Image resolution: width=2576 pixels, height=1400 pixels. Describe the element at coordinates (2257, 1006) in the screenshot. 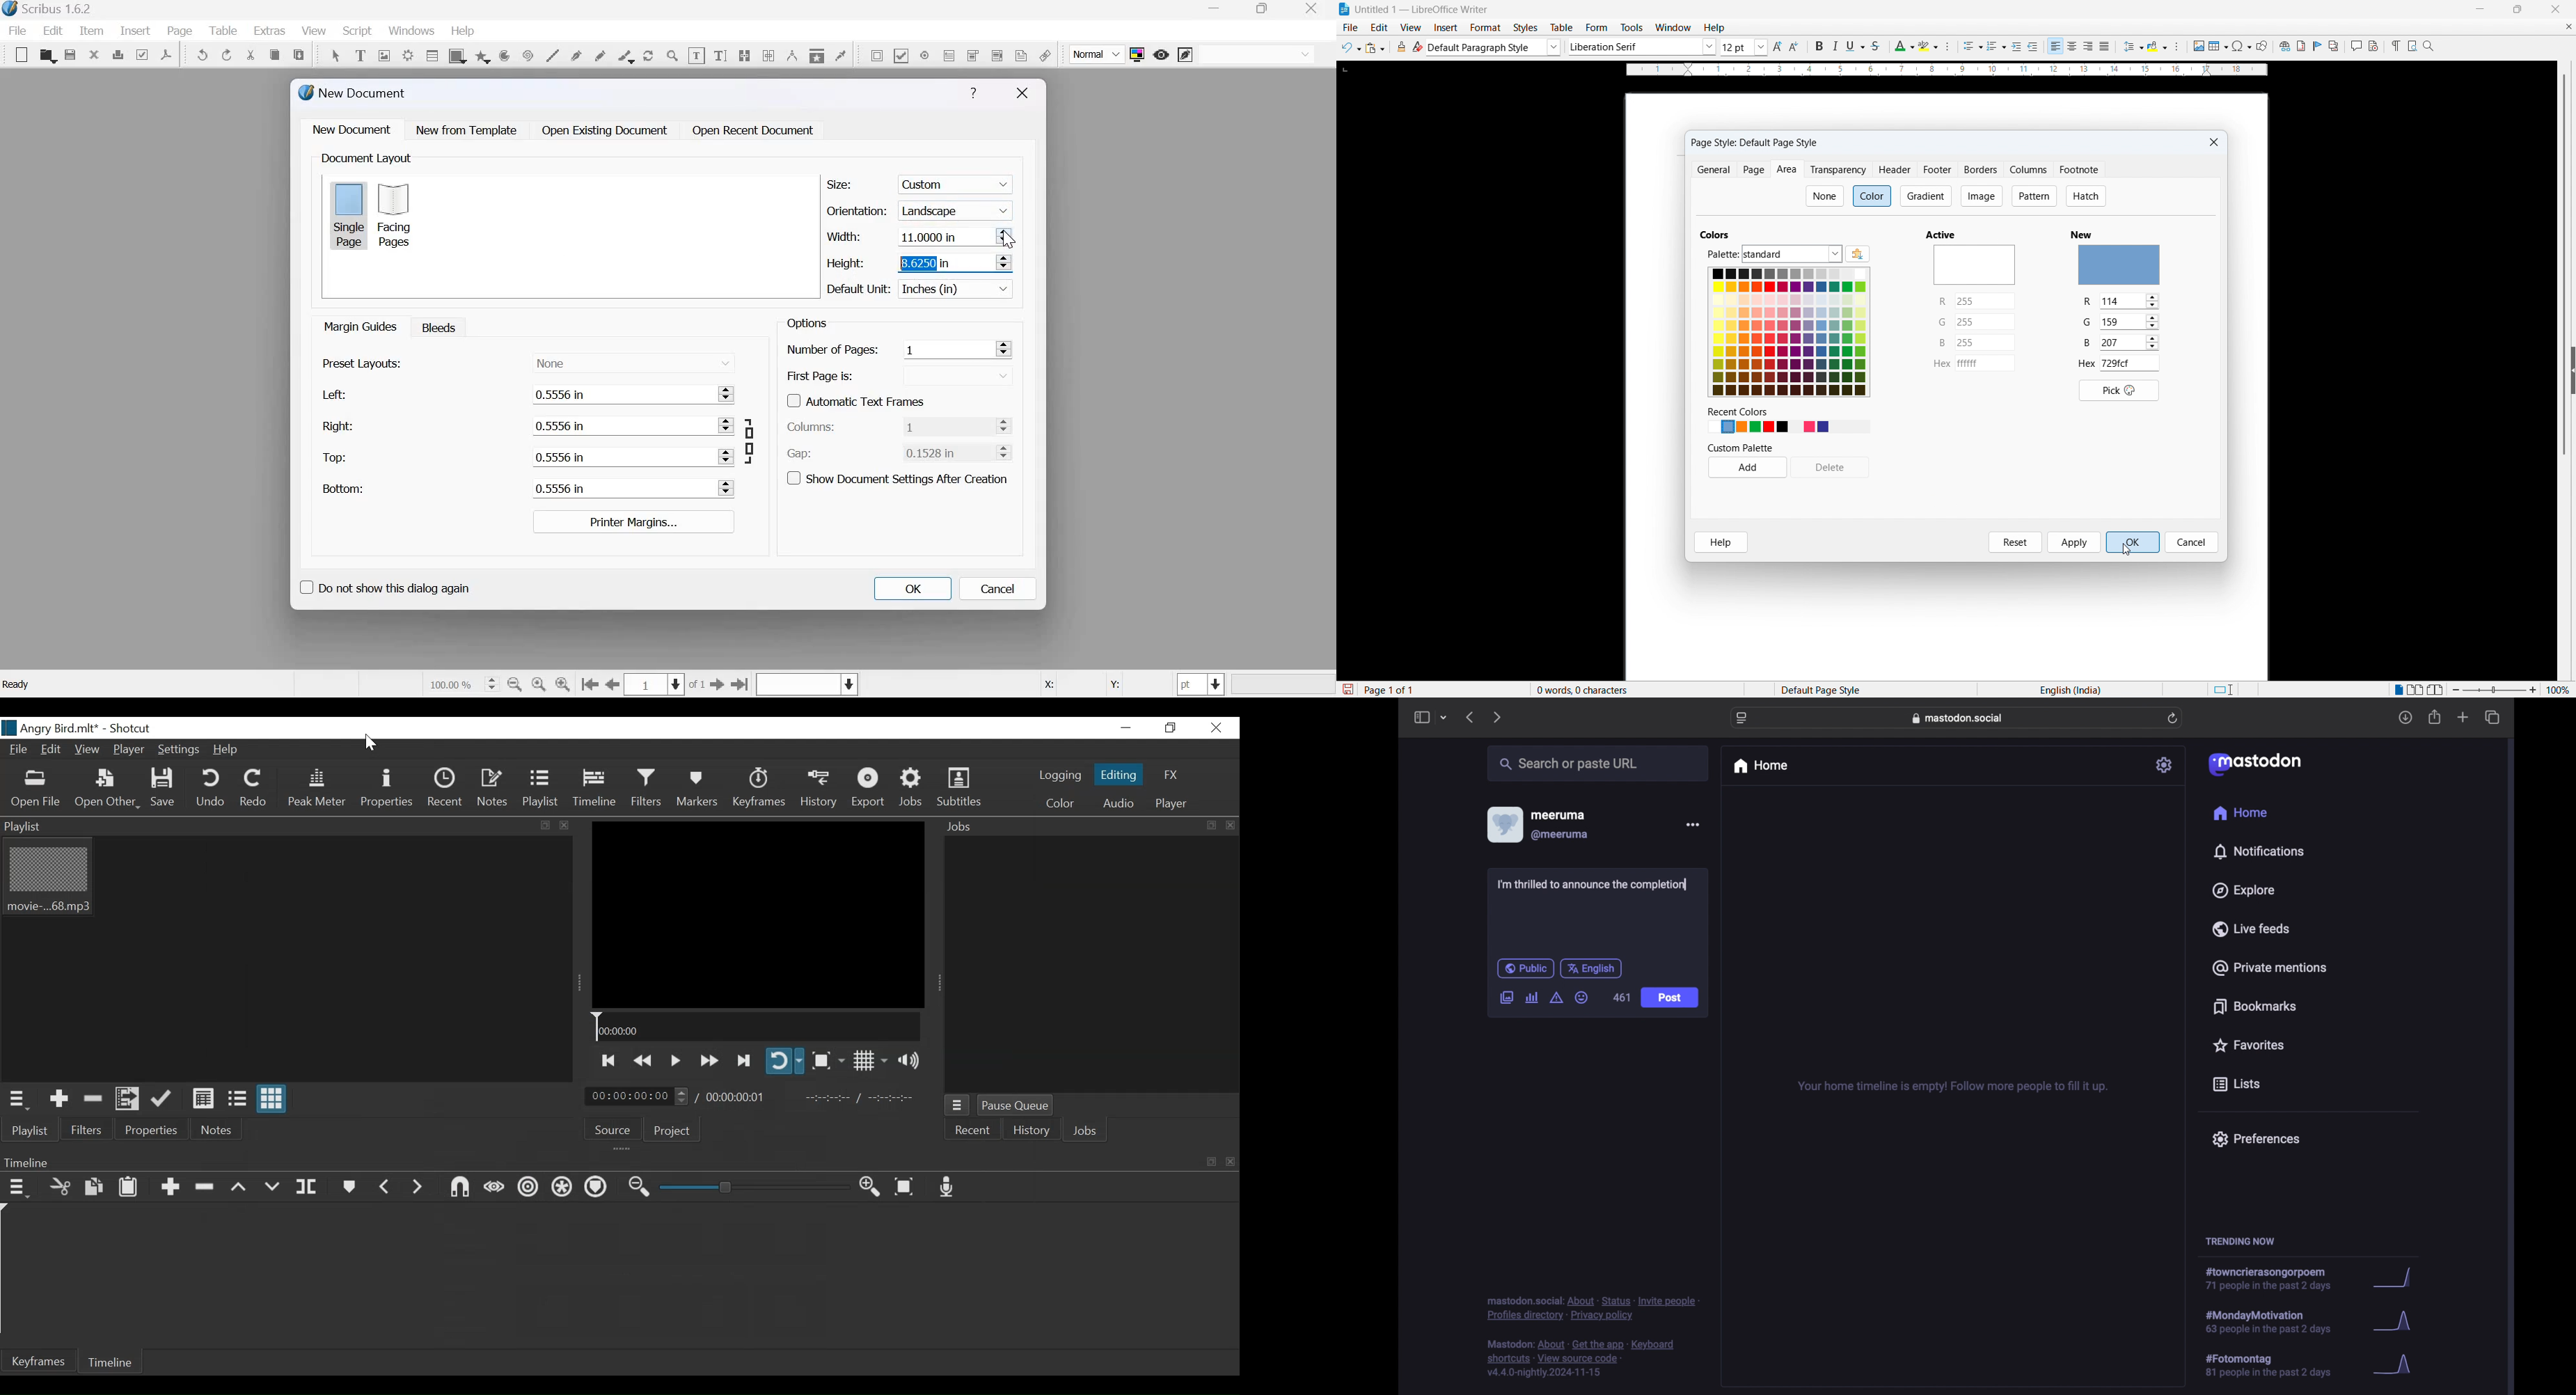

I see `bookmarks` at that location.